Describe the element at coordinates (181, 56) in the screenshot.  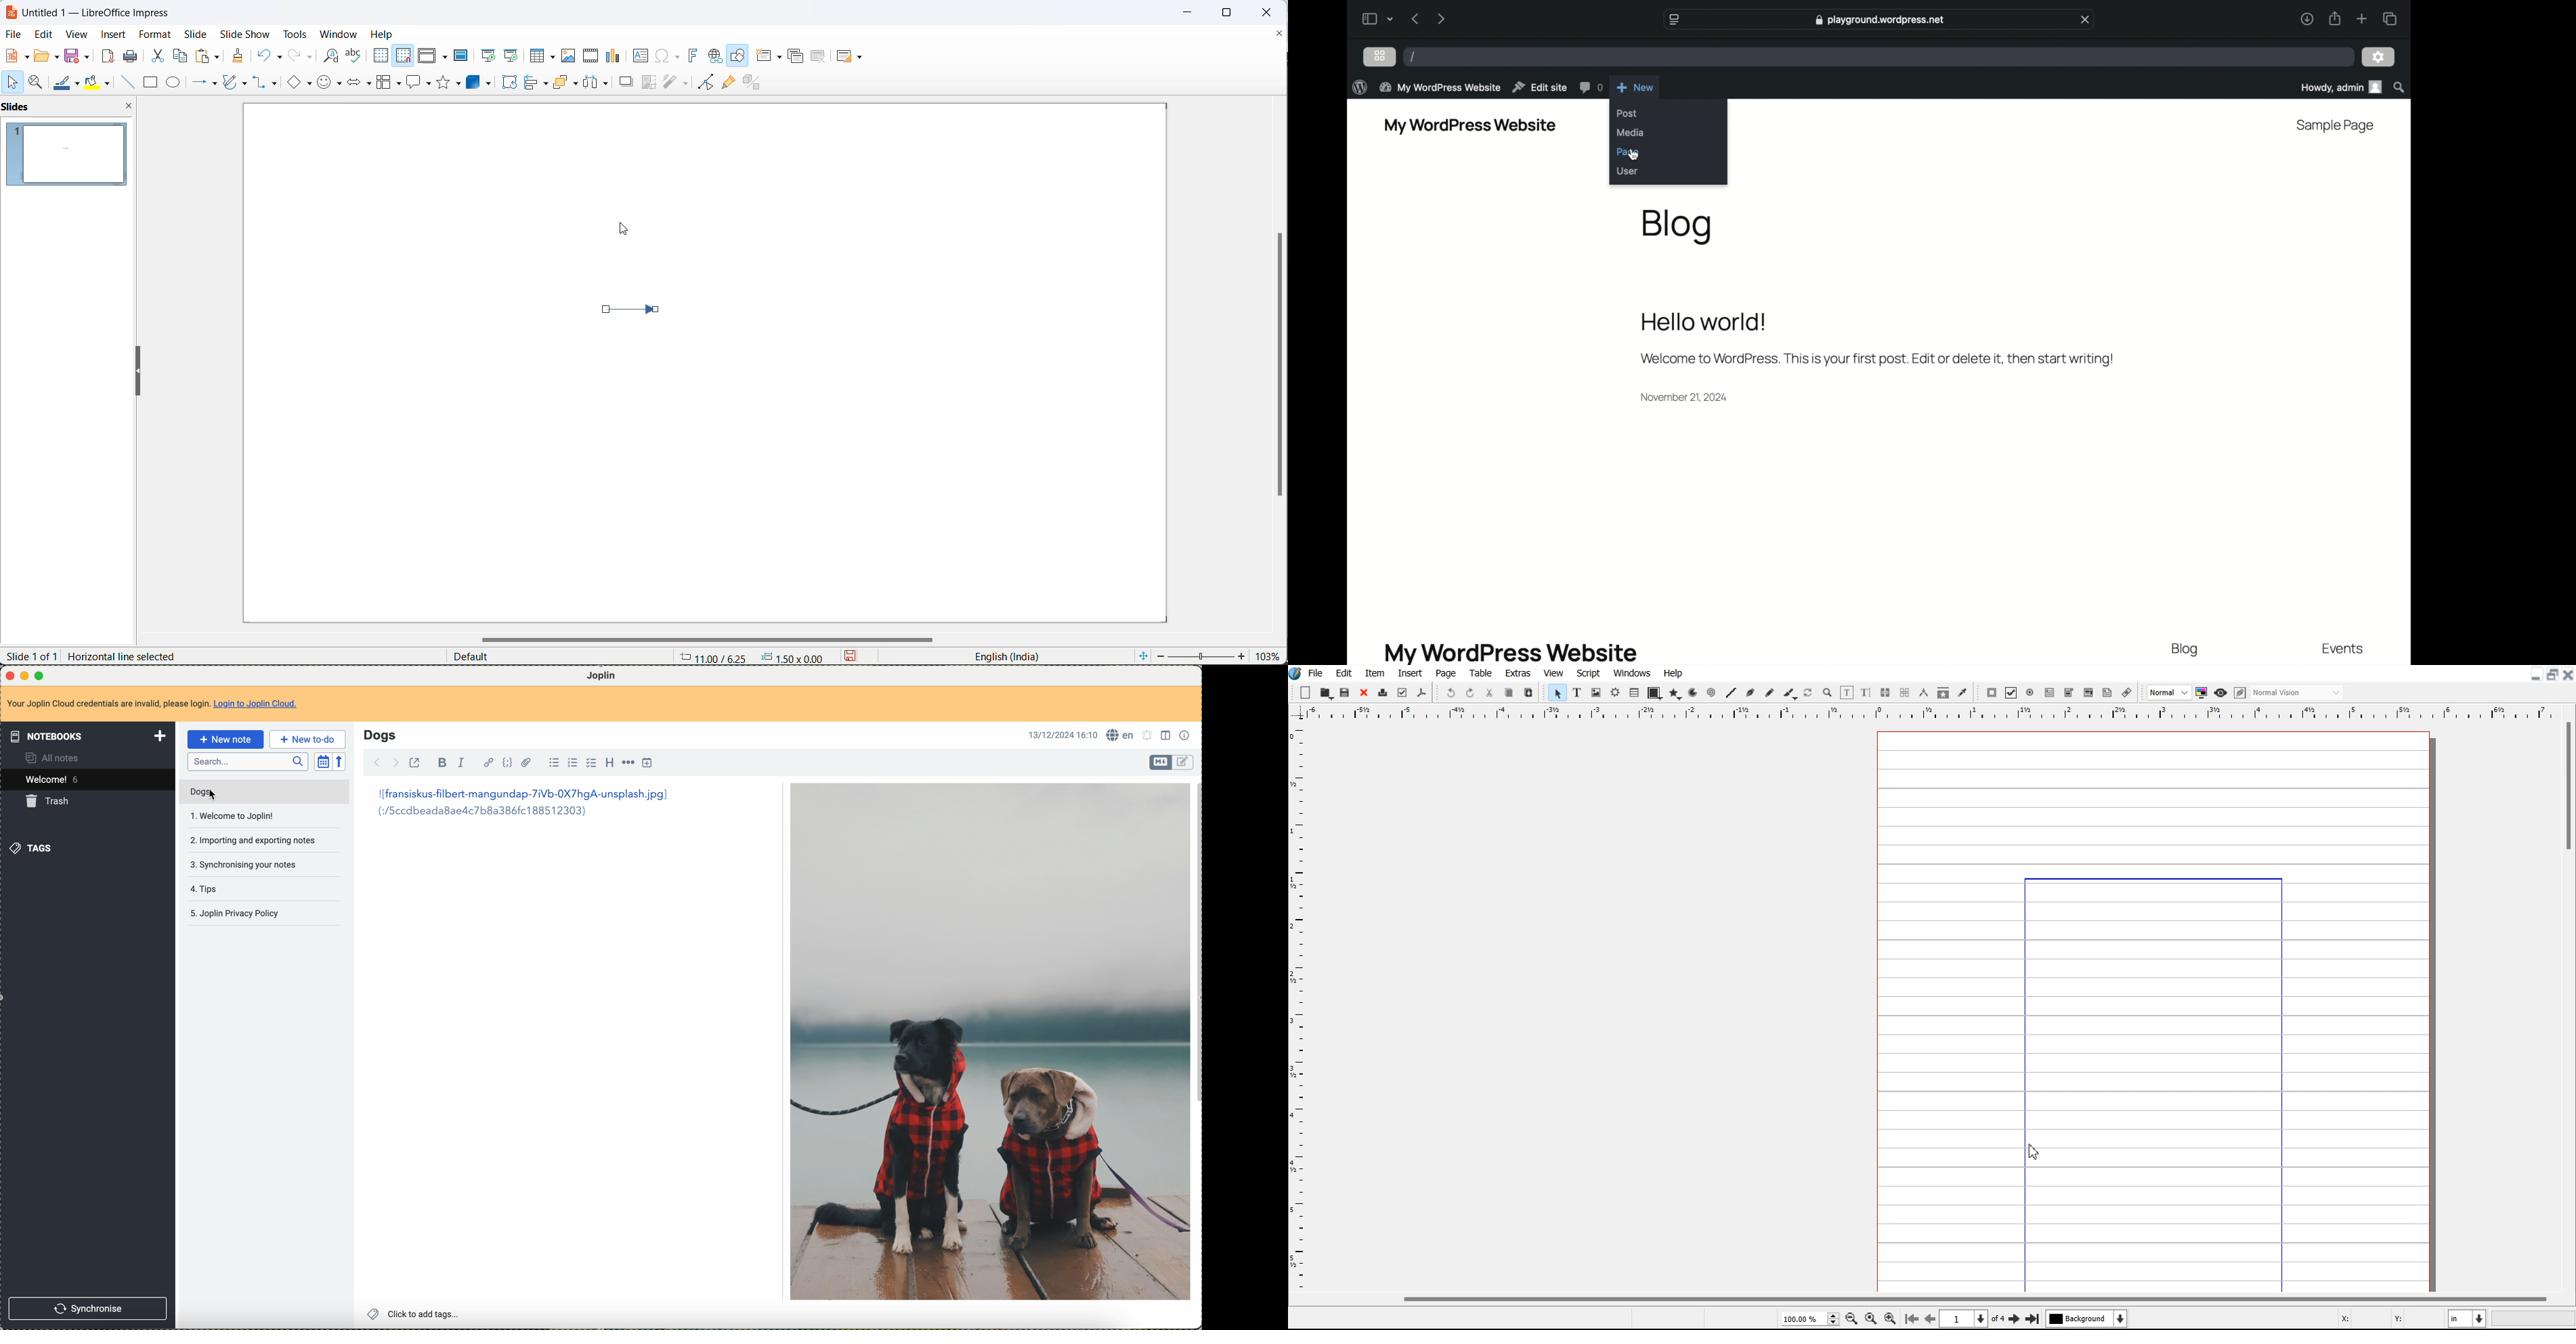
I see `copy` at that location.